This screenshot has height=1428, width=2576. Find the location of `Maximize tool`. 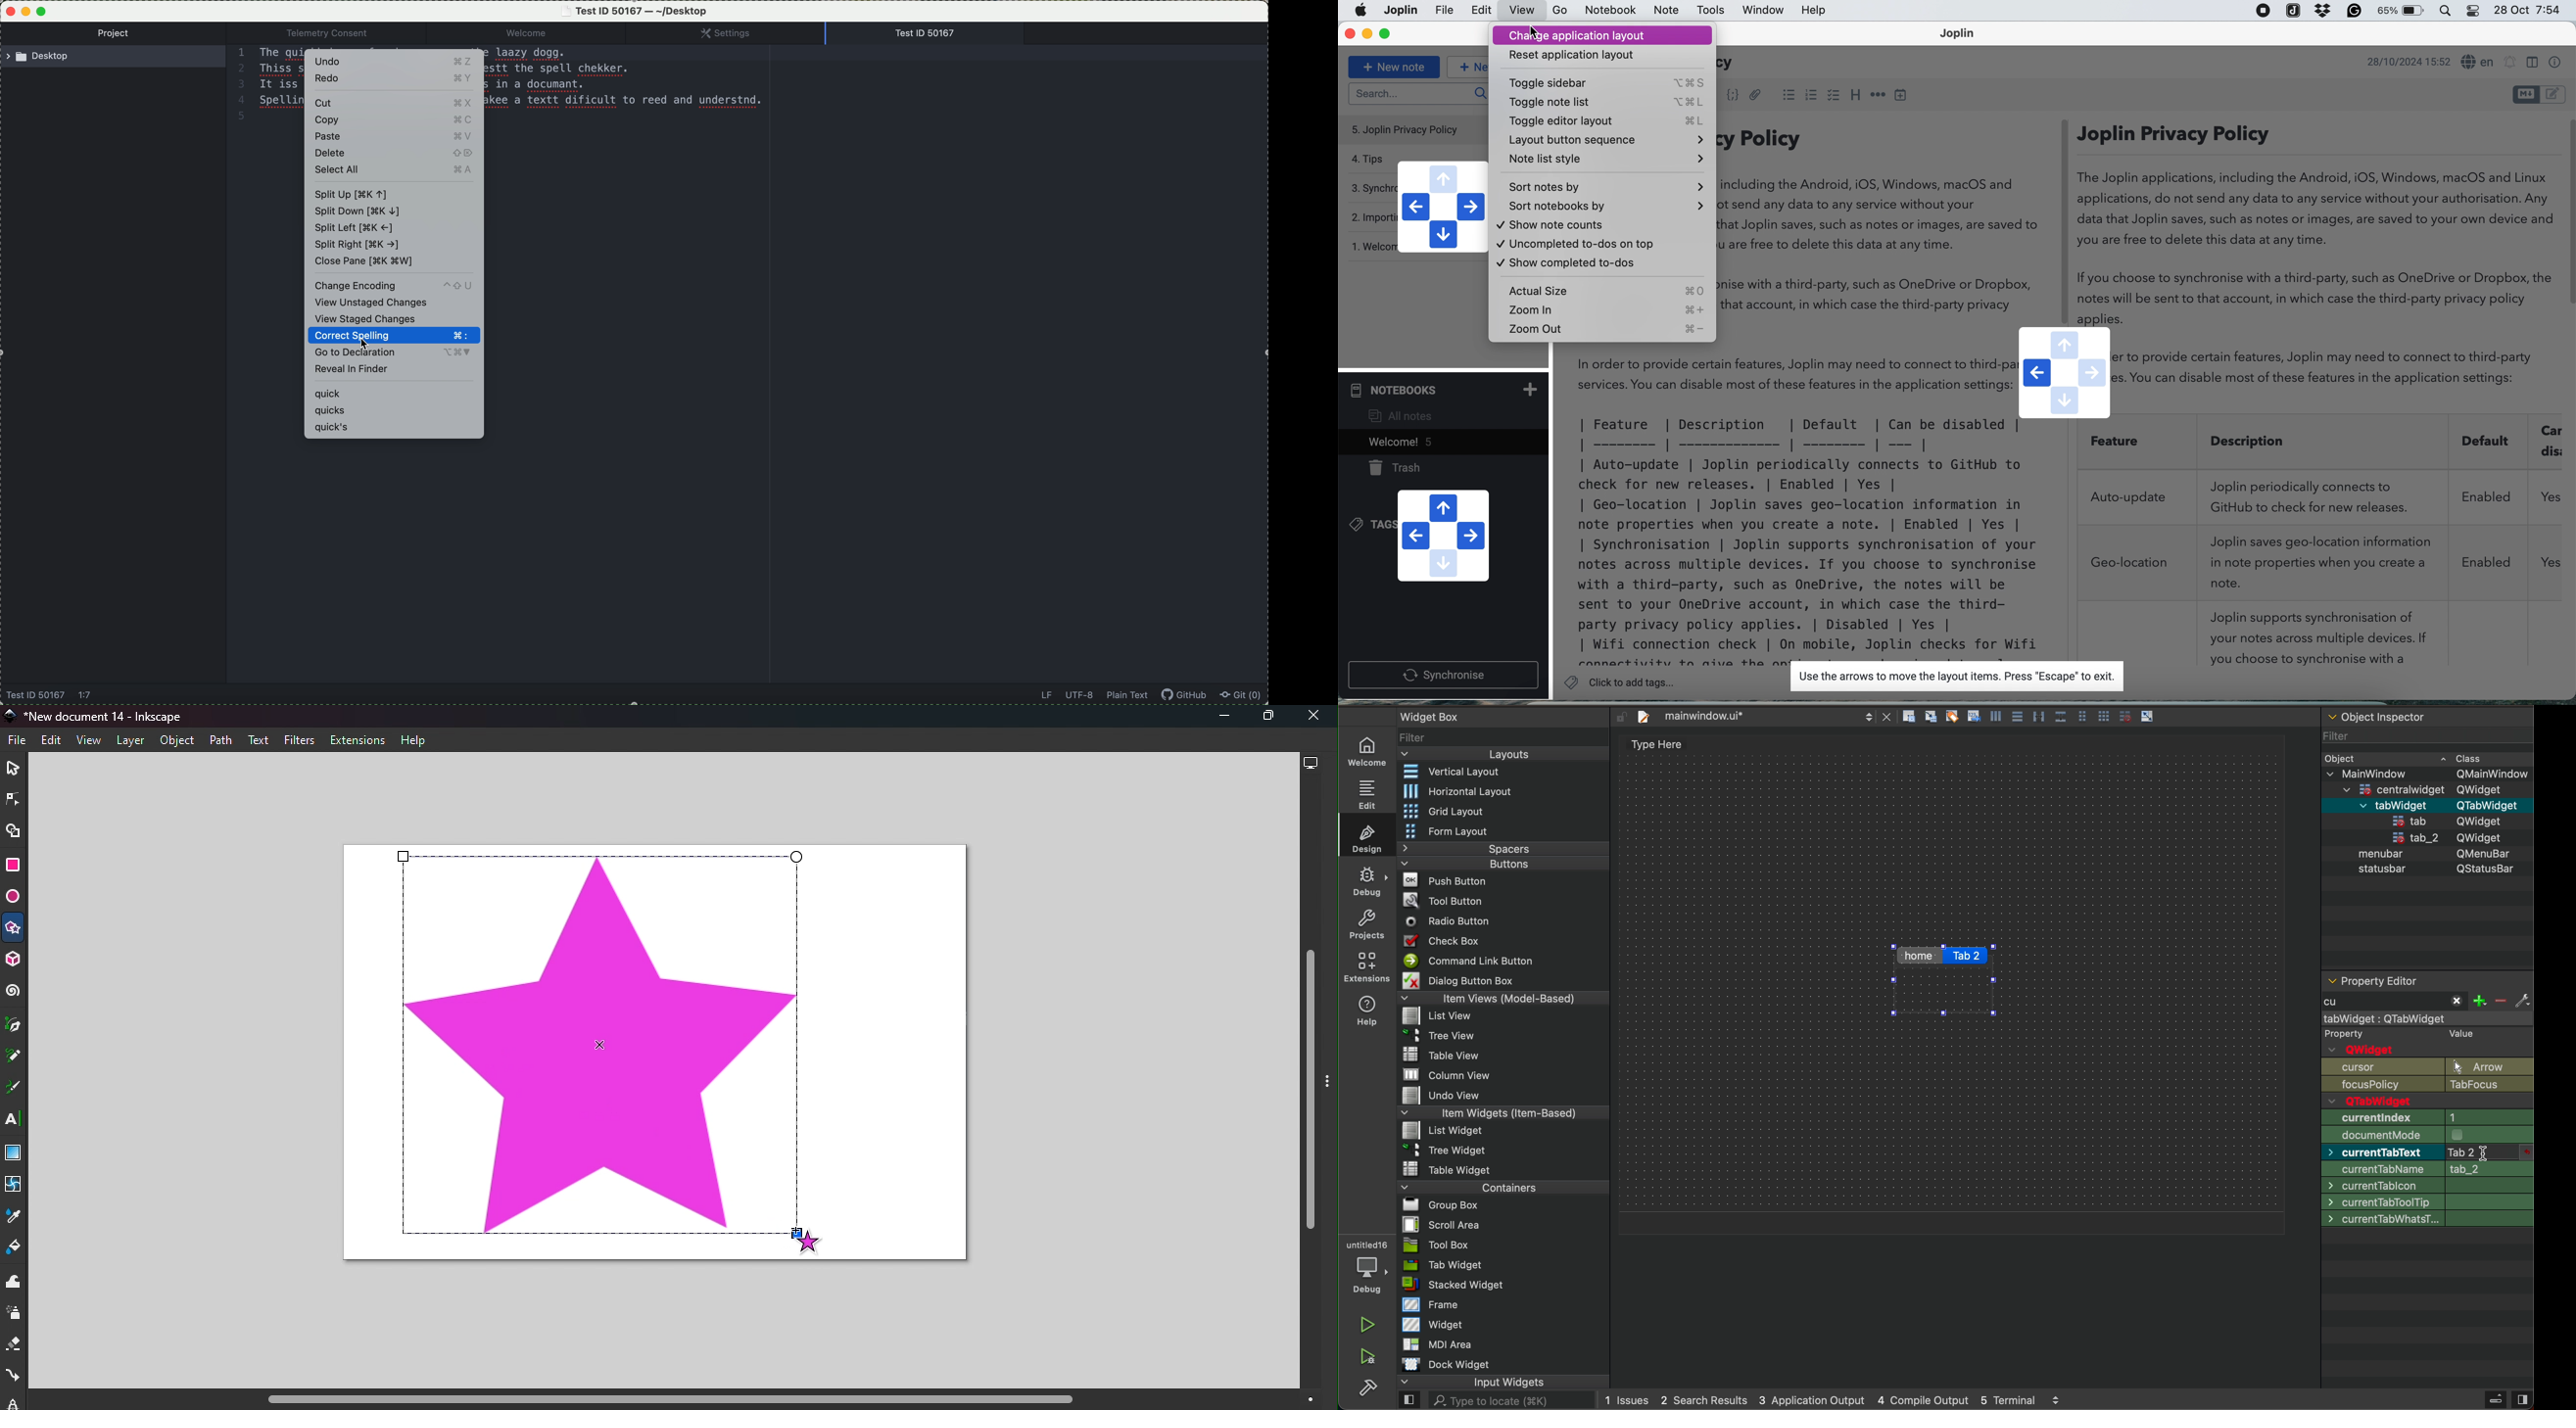

Maximize tool is located at coordinates (1264, 716).